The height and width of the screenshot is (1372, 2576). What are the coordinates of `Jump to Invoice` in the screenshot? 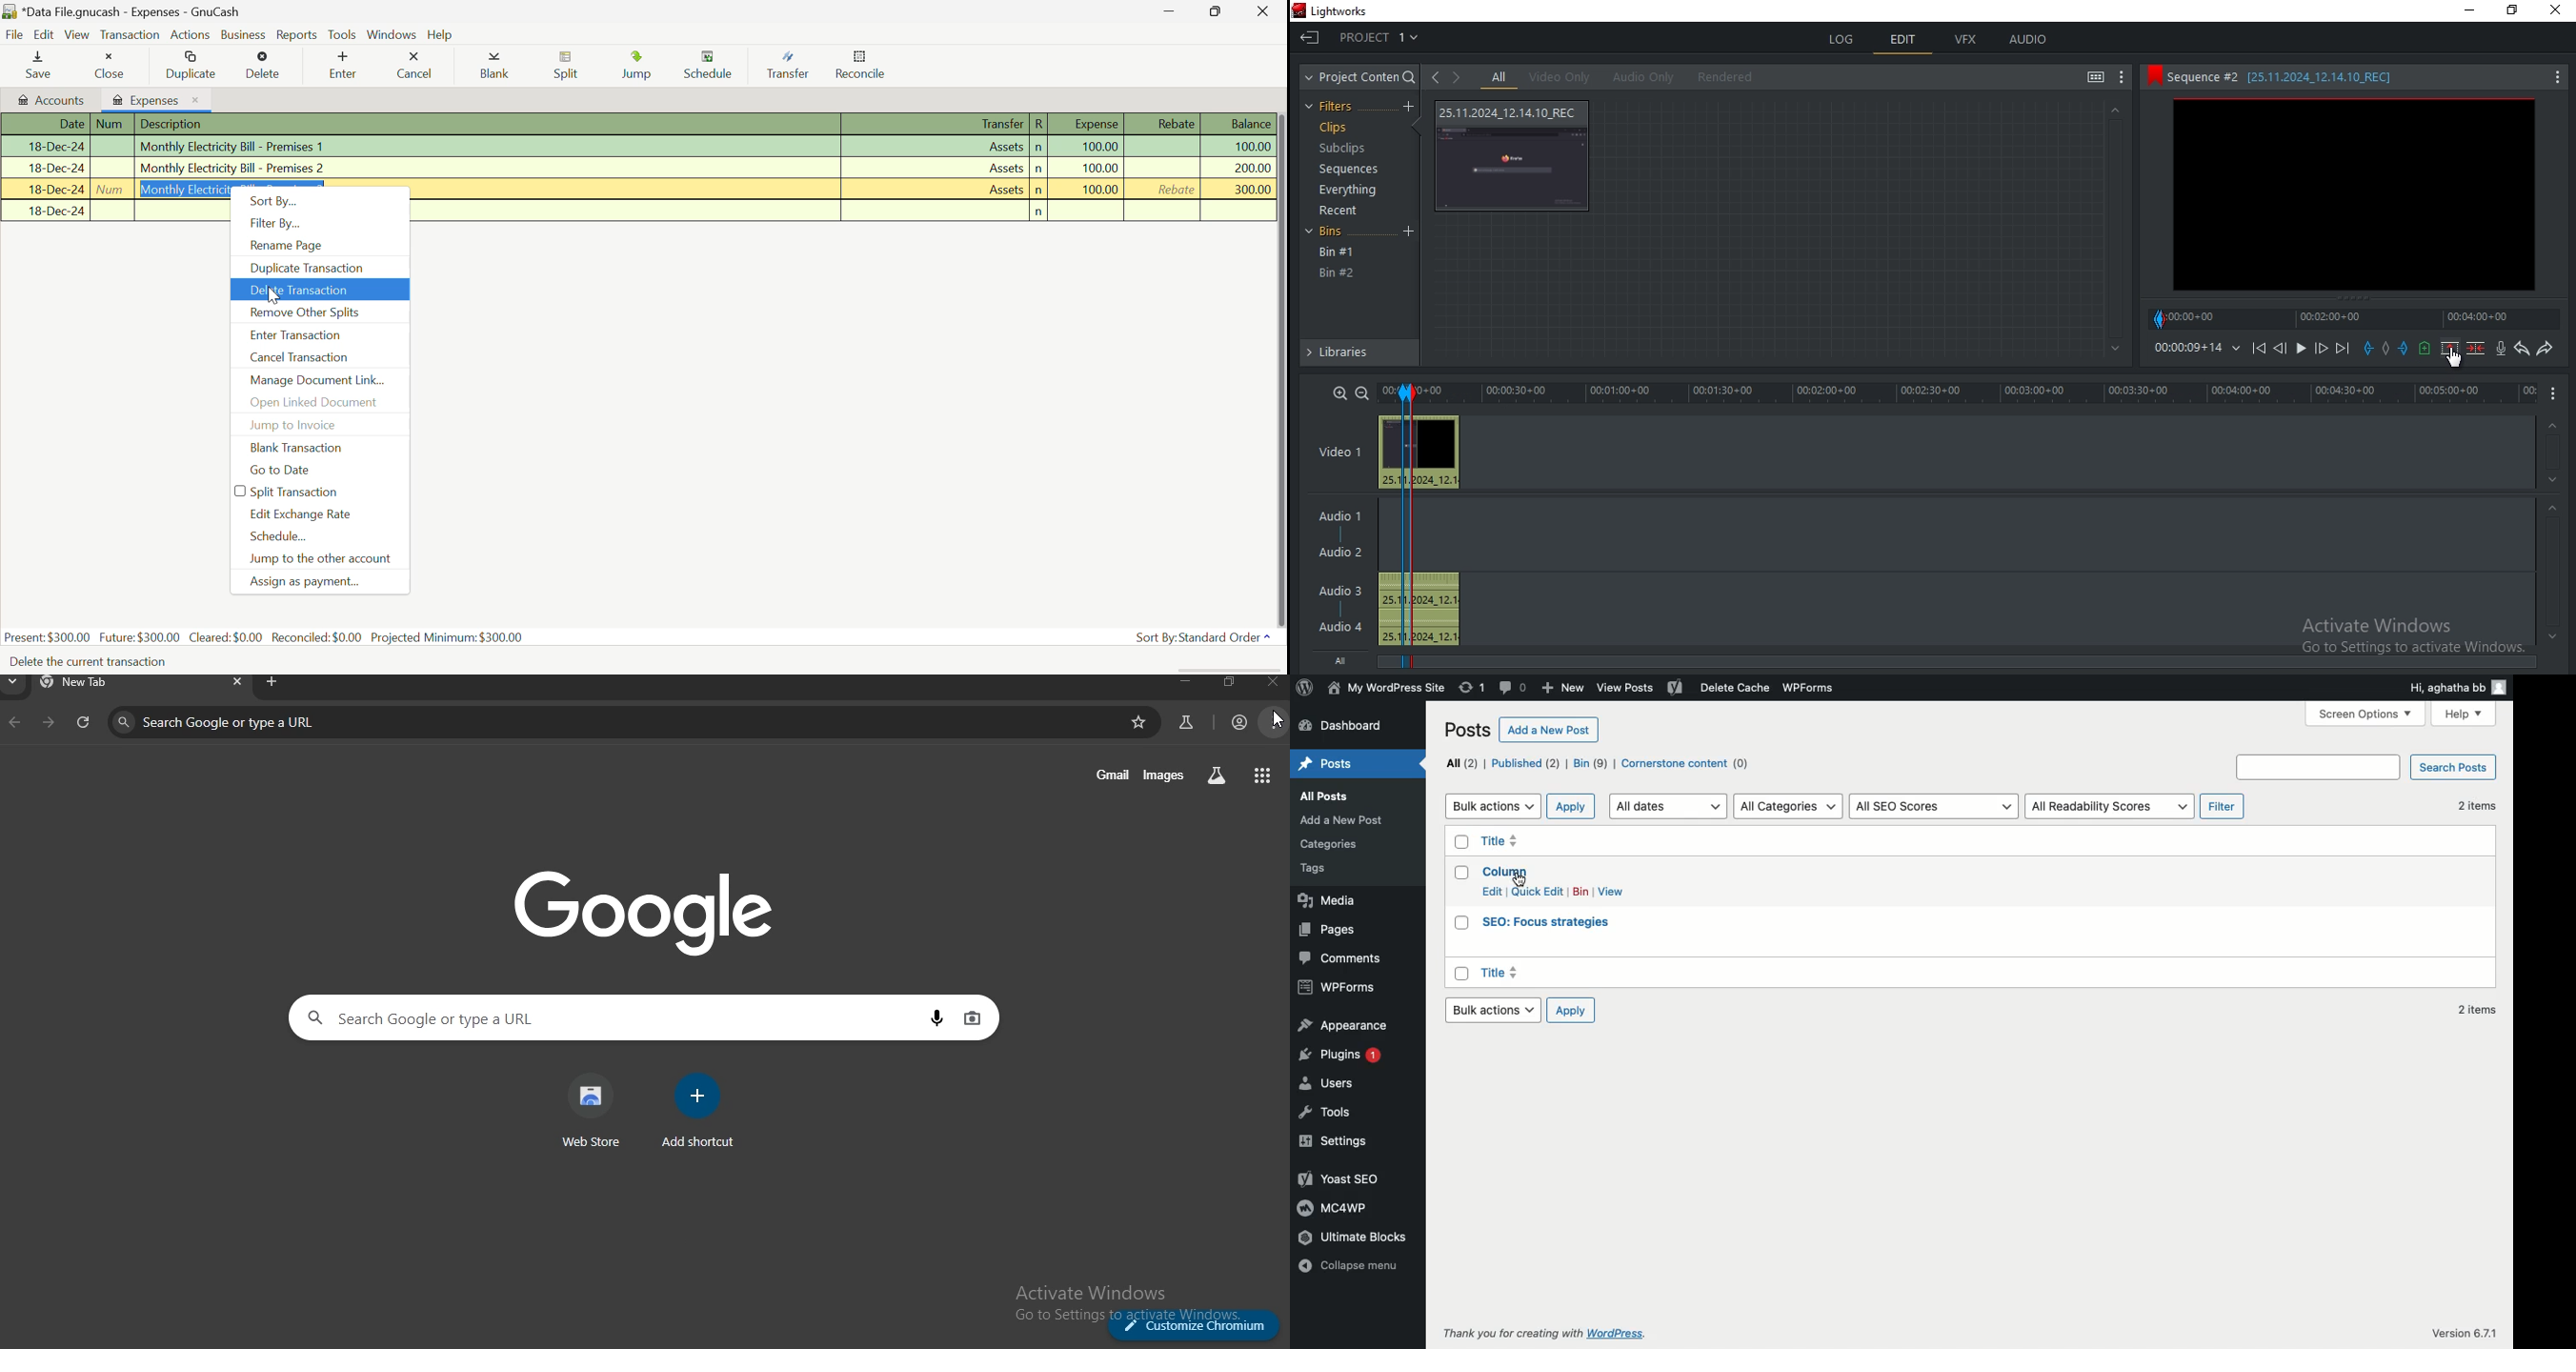 It's located at (321, 426).